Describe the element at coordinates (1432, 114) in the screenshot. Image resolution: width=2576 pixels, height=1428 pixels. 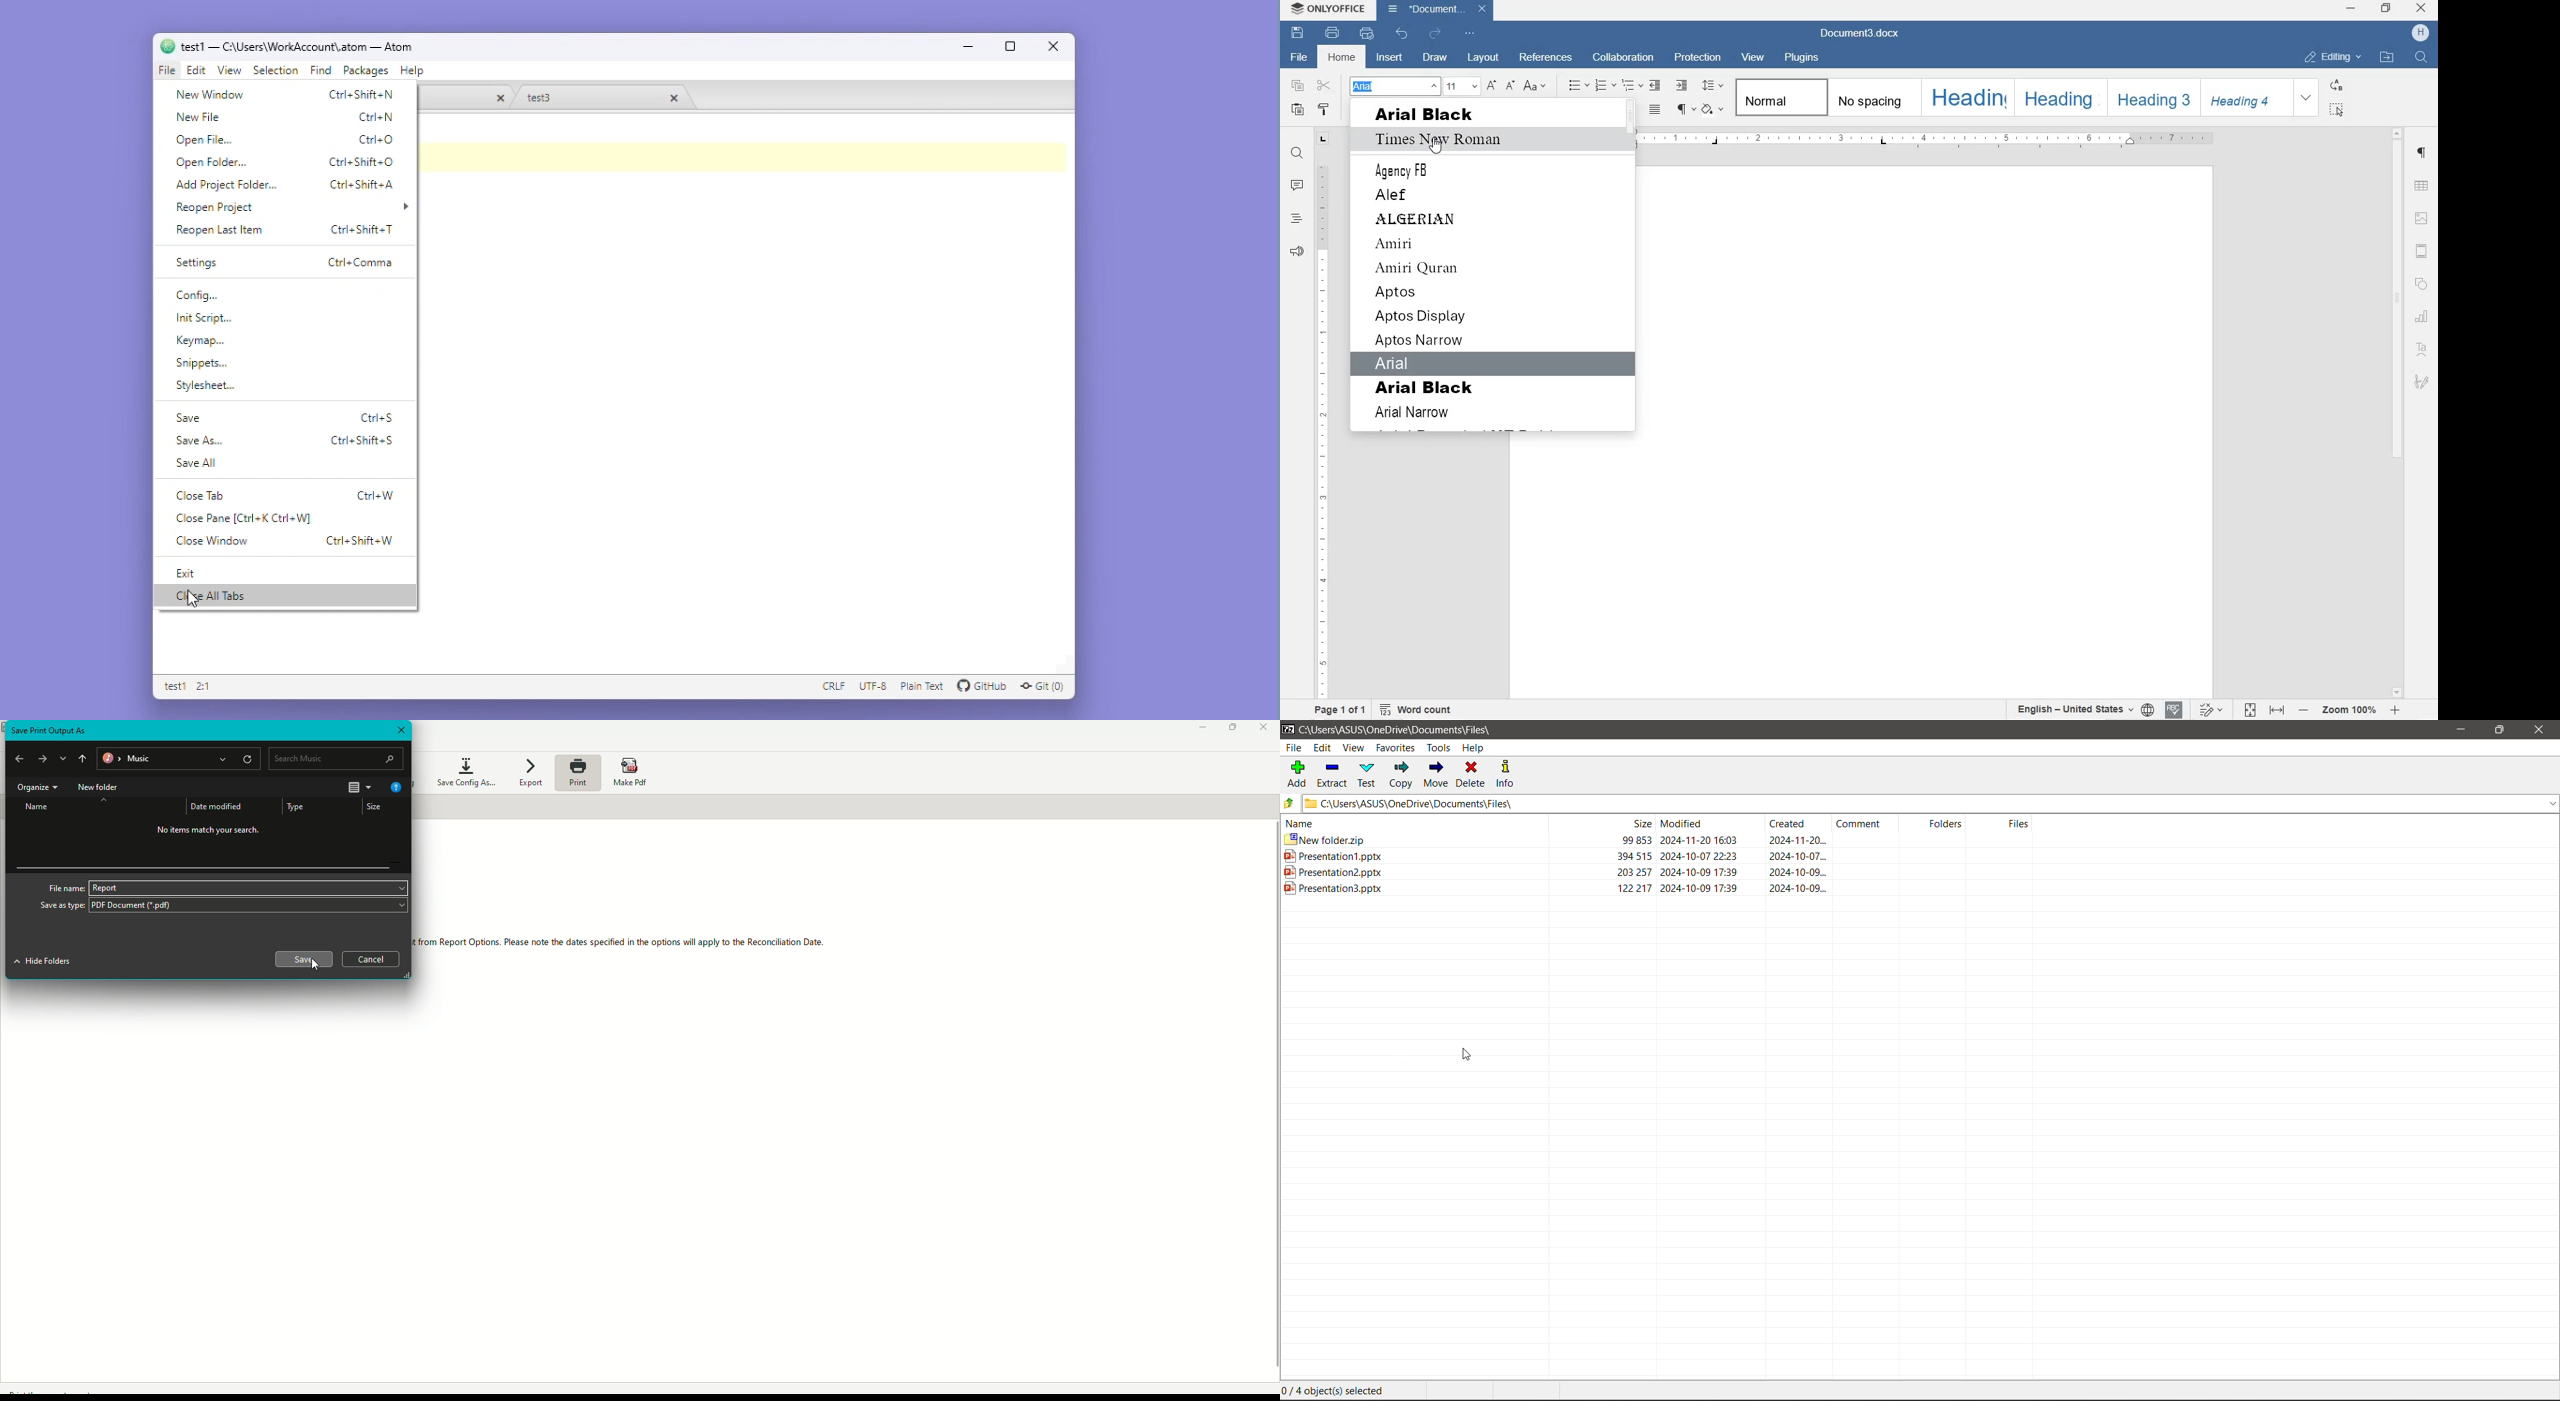
I see `arial black` at that location.